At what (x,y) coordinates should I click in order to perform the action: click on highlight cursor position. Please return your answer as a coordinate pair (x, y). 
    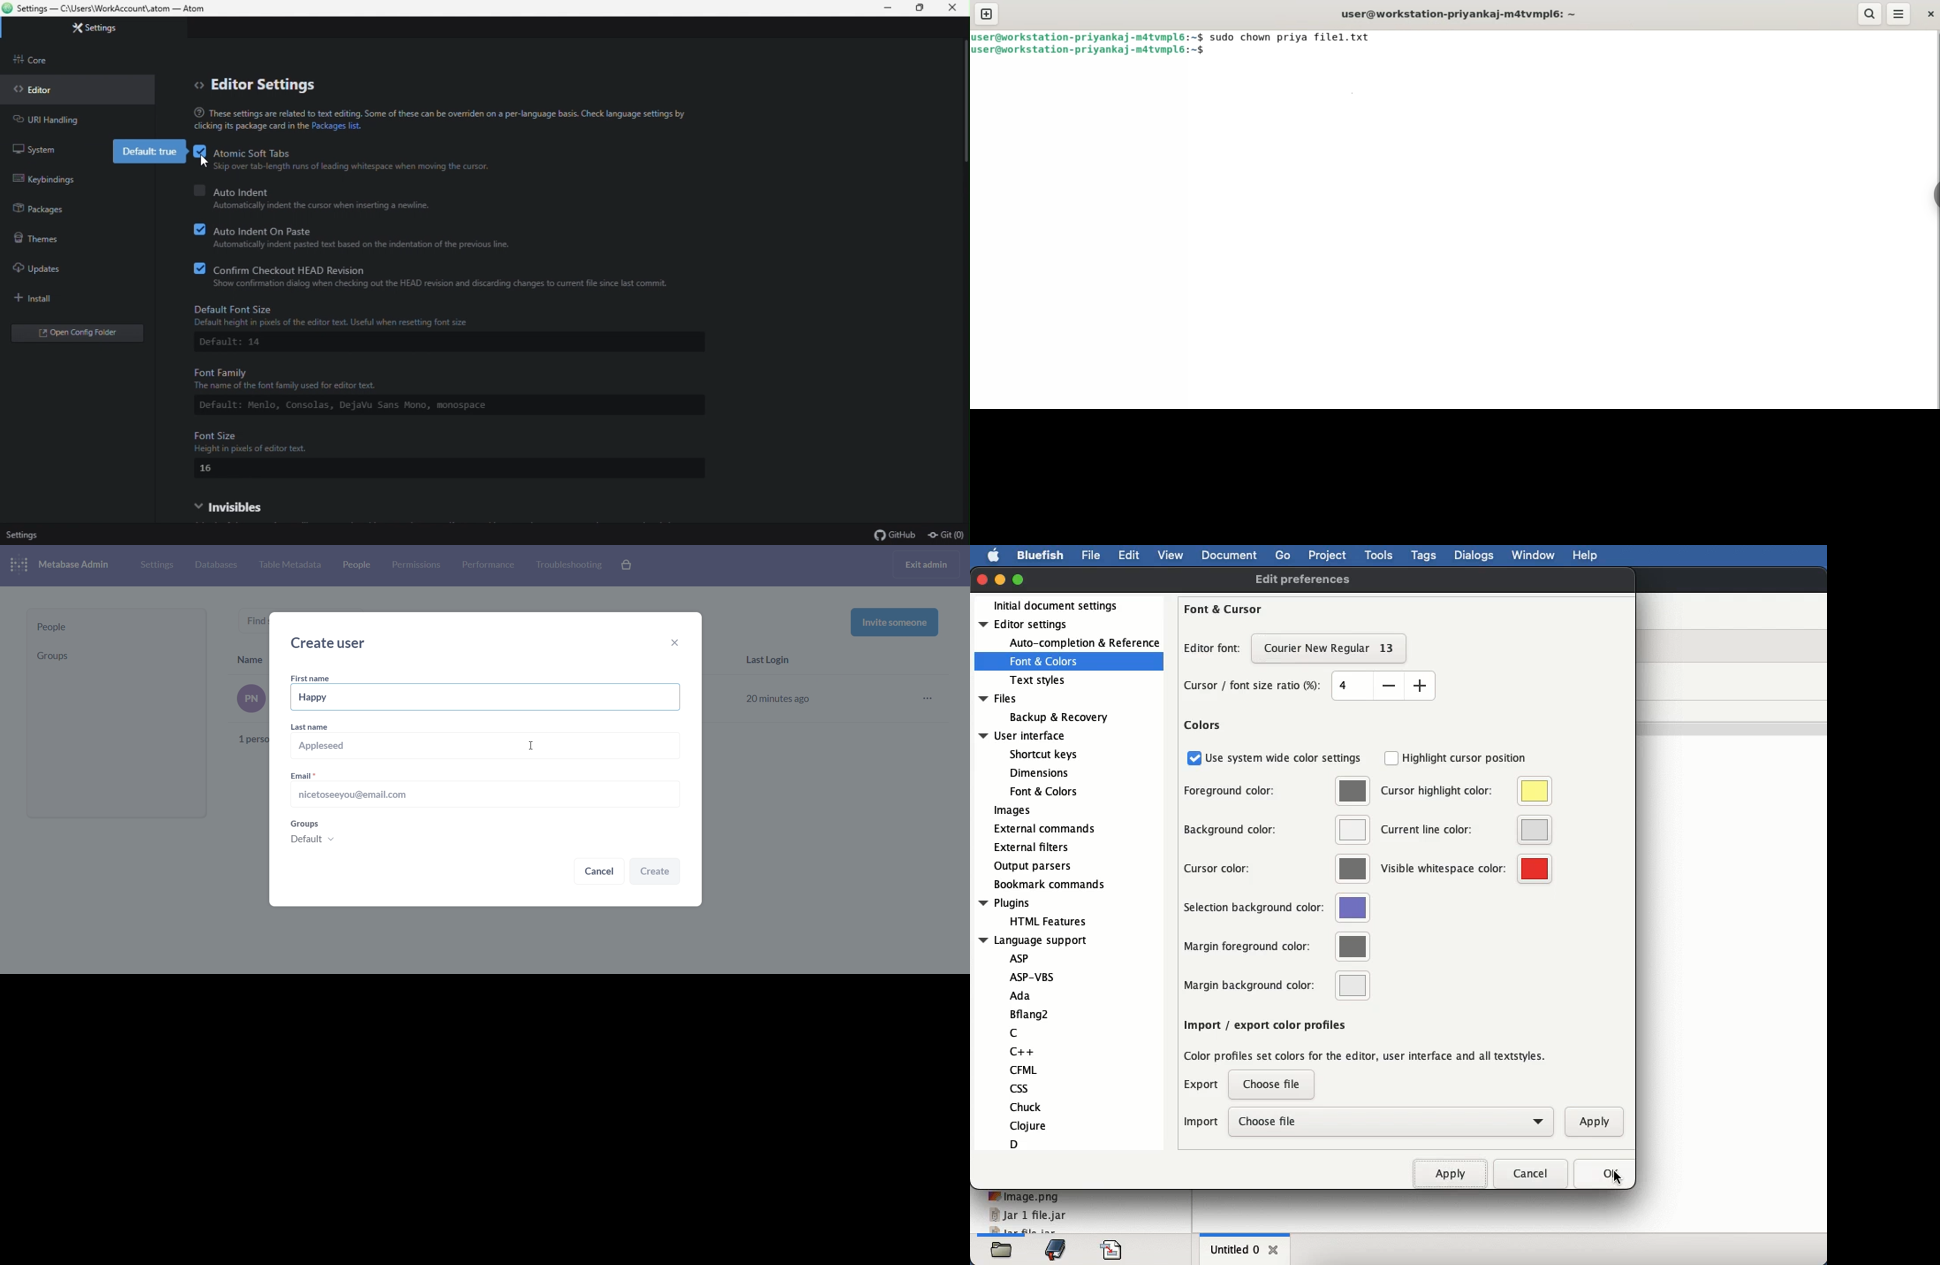
    Looking at the image, I should click on (1456, 758).